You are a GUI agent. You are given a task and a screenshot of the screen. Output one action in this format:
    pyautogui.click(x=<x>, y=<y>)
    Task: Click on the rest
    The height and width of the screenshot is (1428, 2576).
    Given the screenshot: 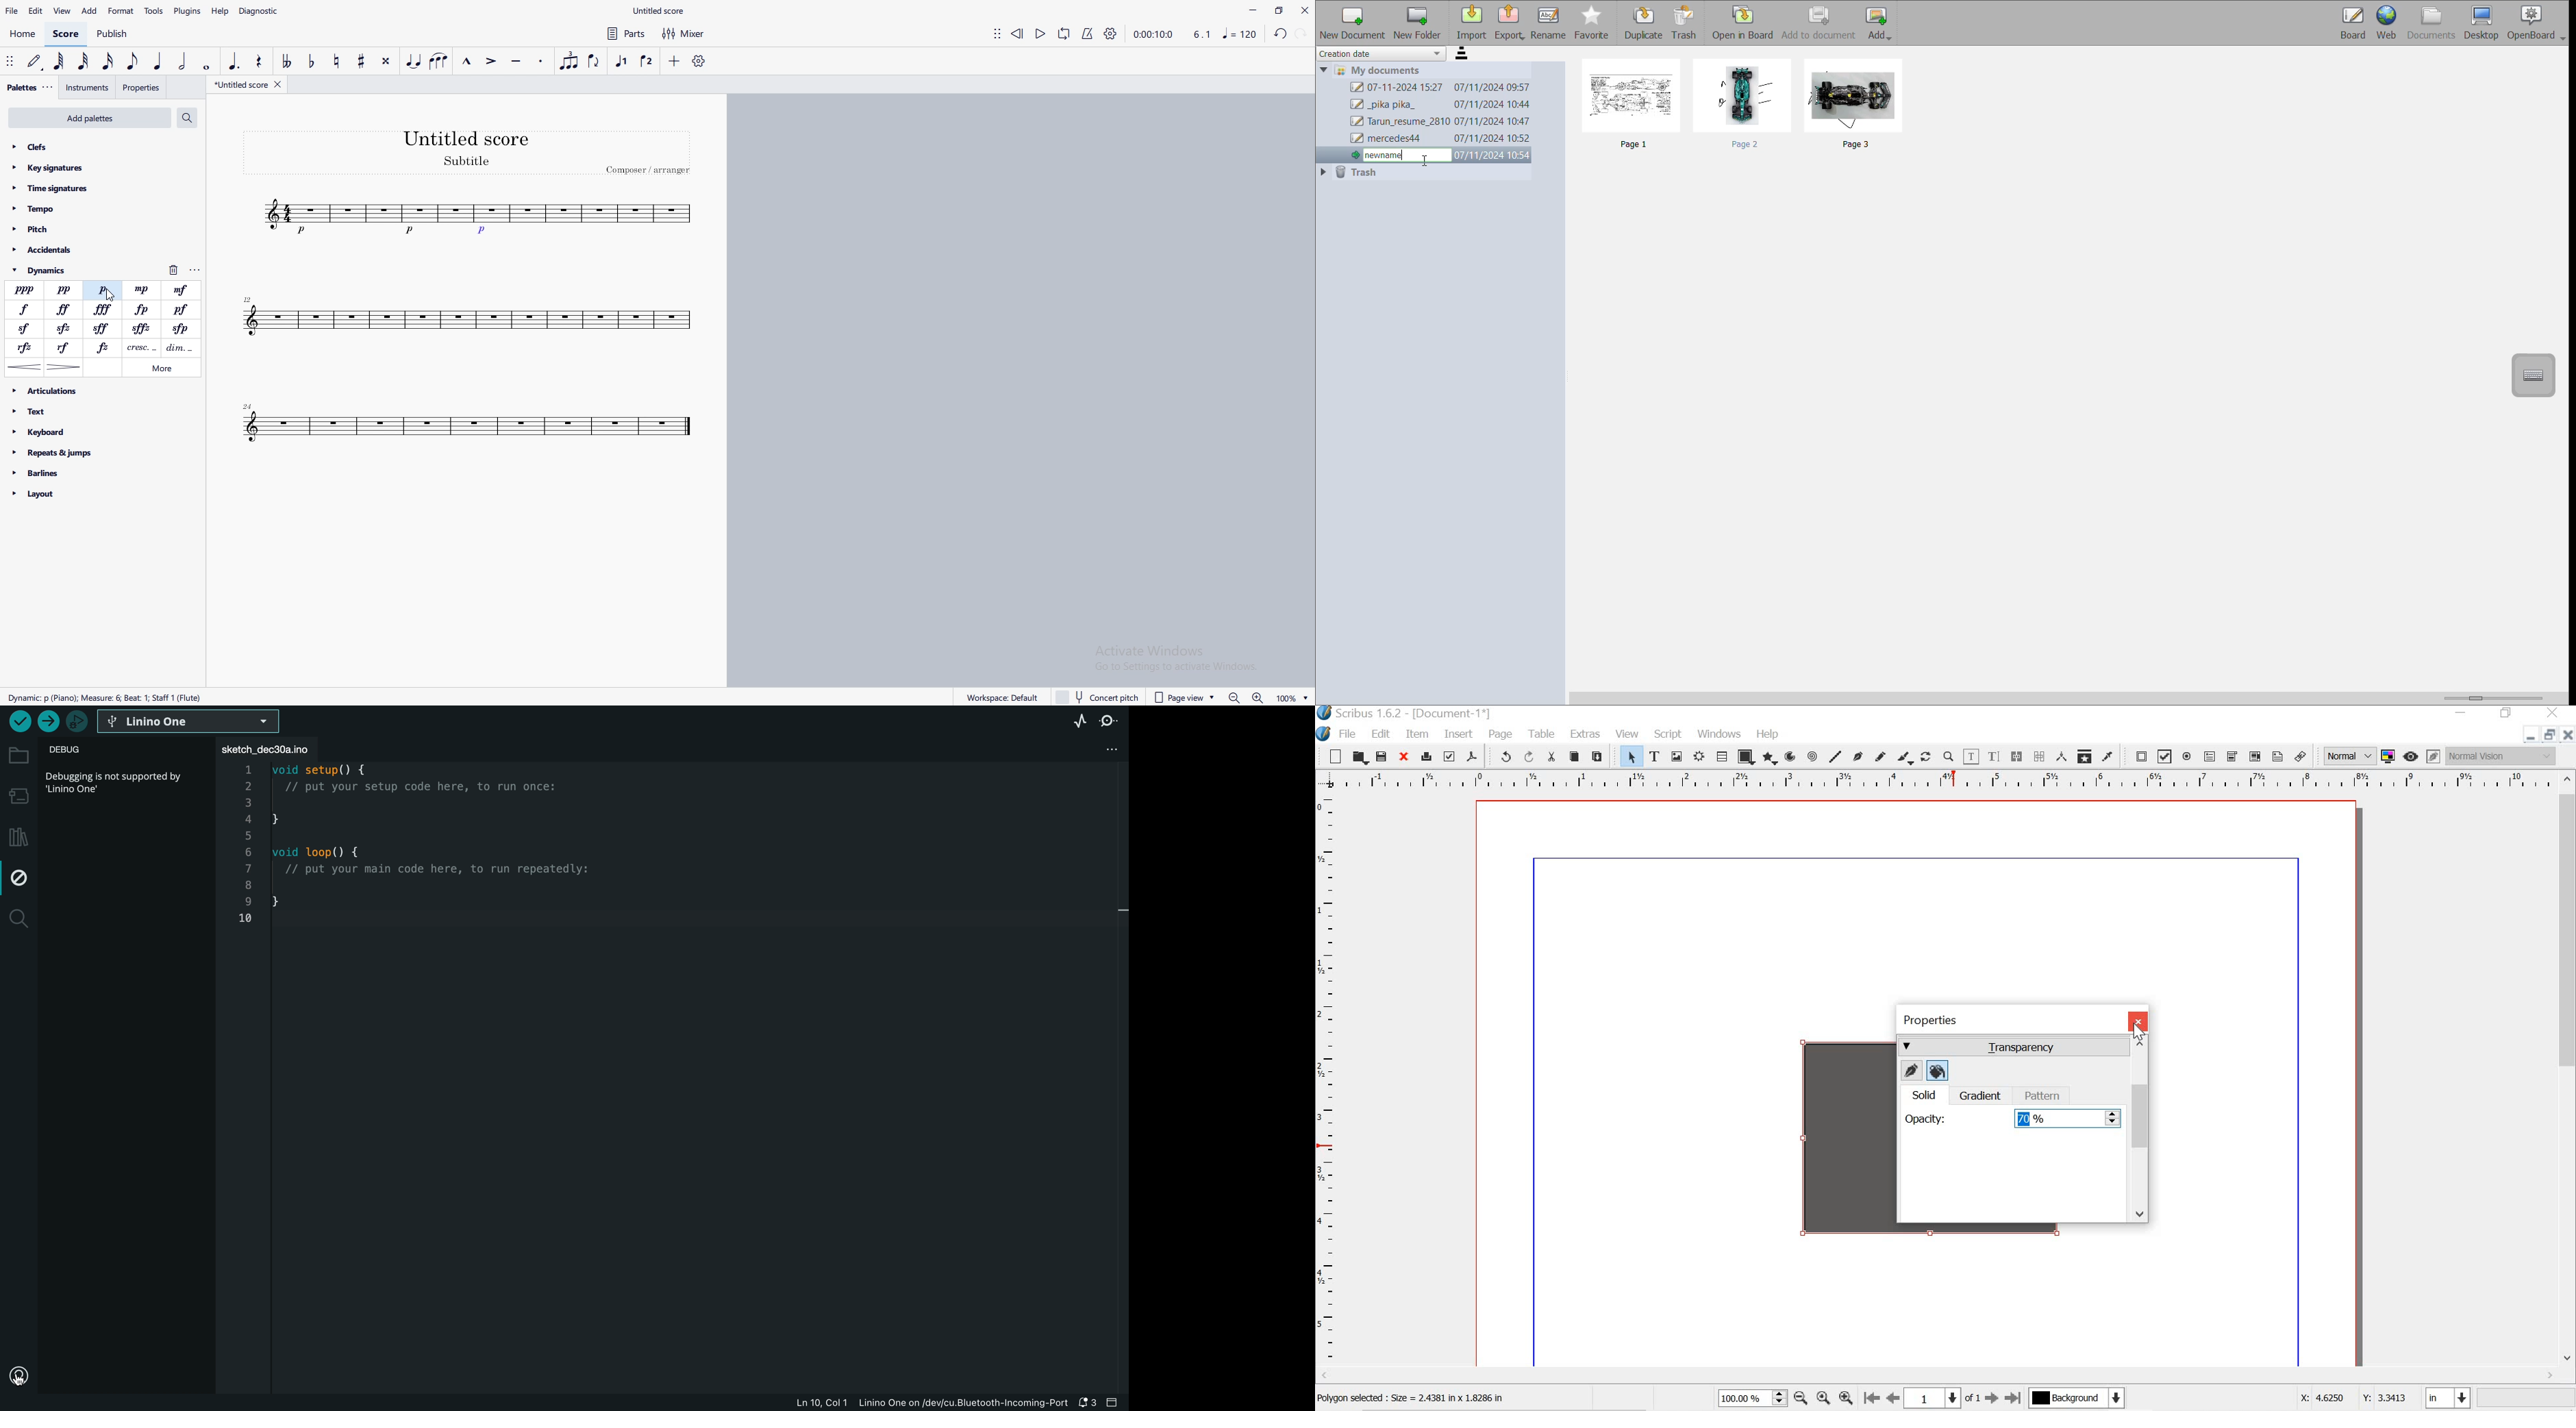 What is the action you would take?
    pyautogui.click(x=260, y=60)
    